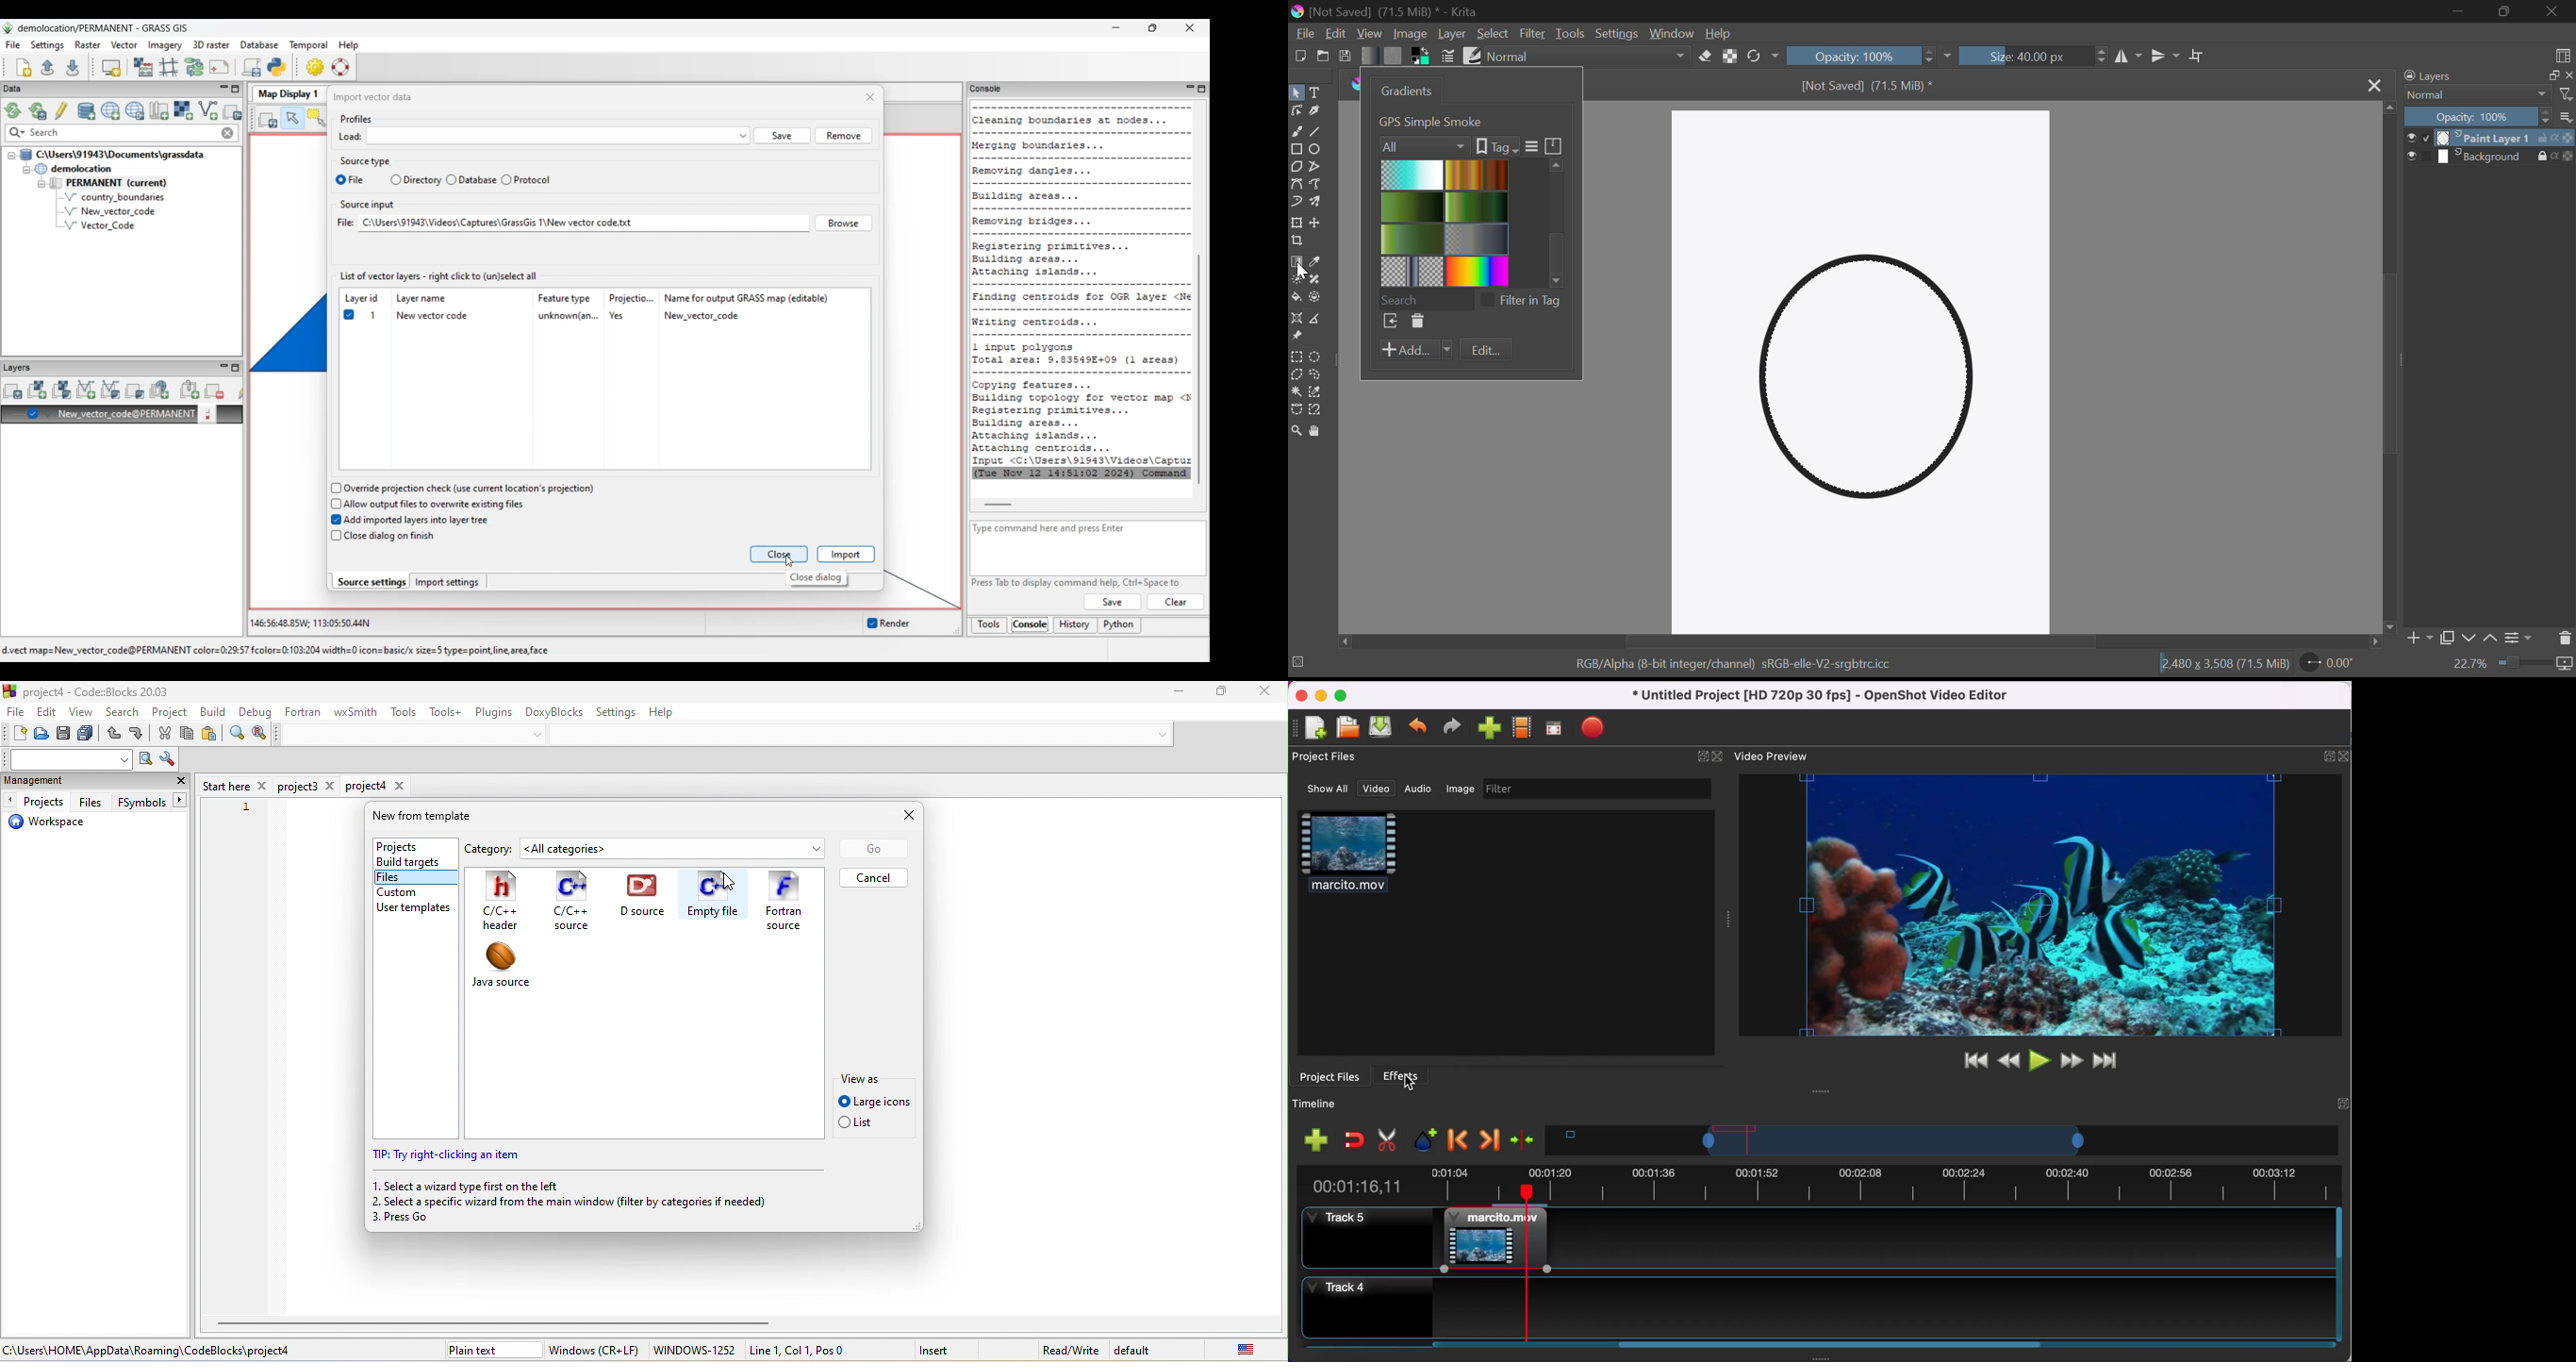  Describe the element at coordinates (619, 711) in the screenshot. I see `settings` at that location.